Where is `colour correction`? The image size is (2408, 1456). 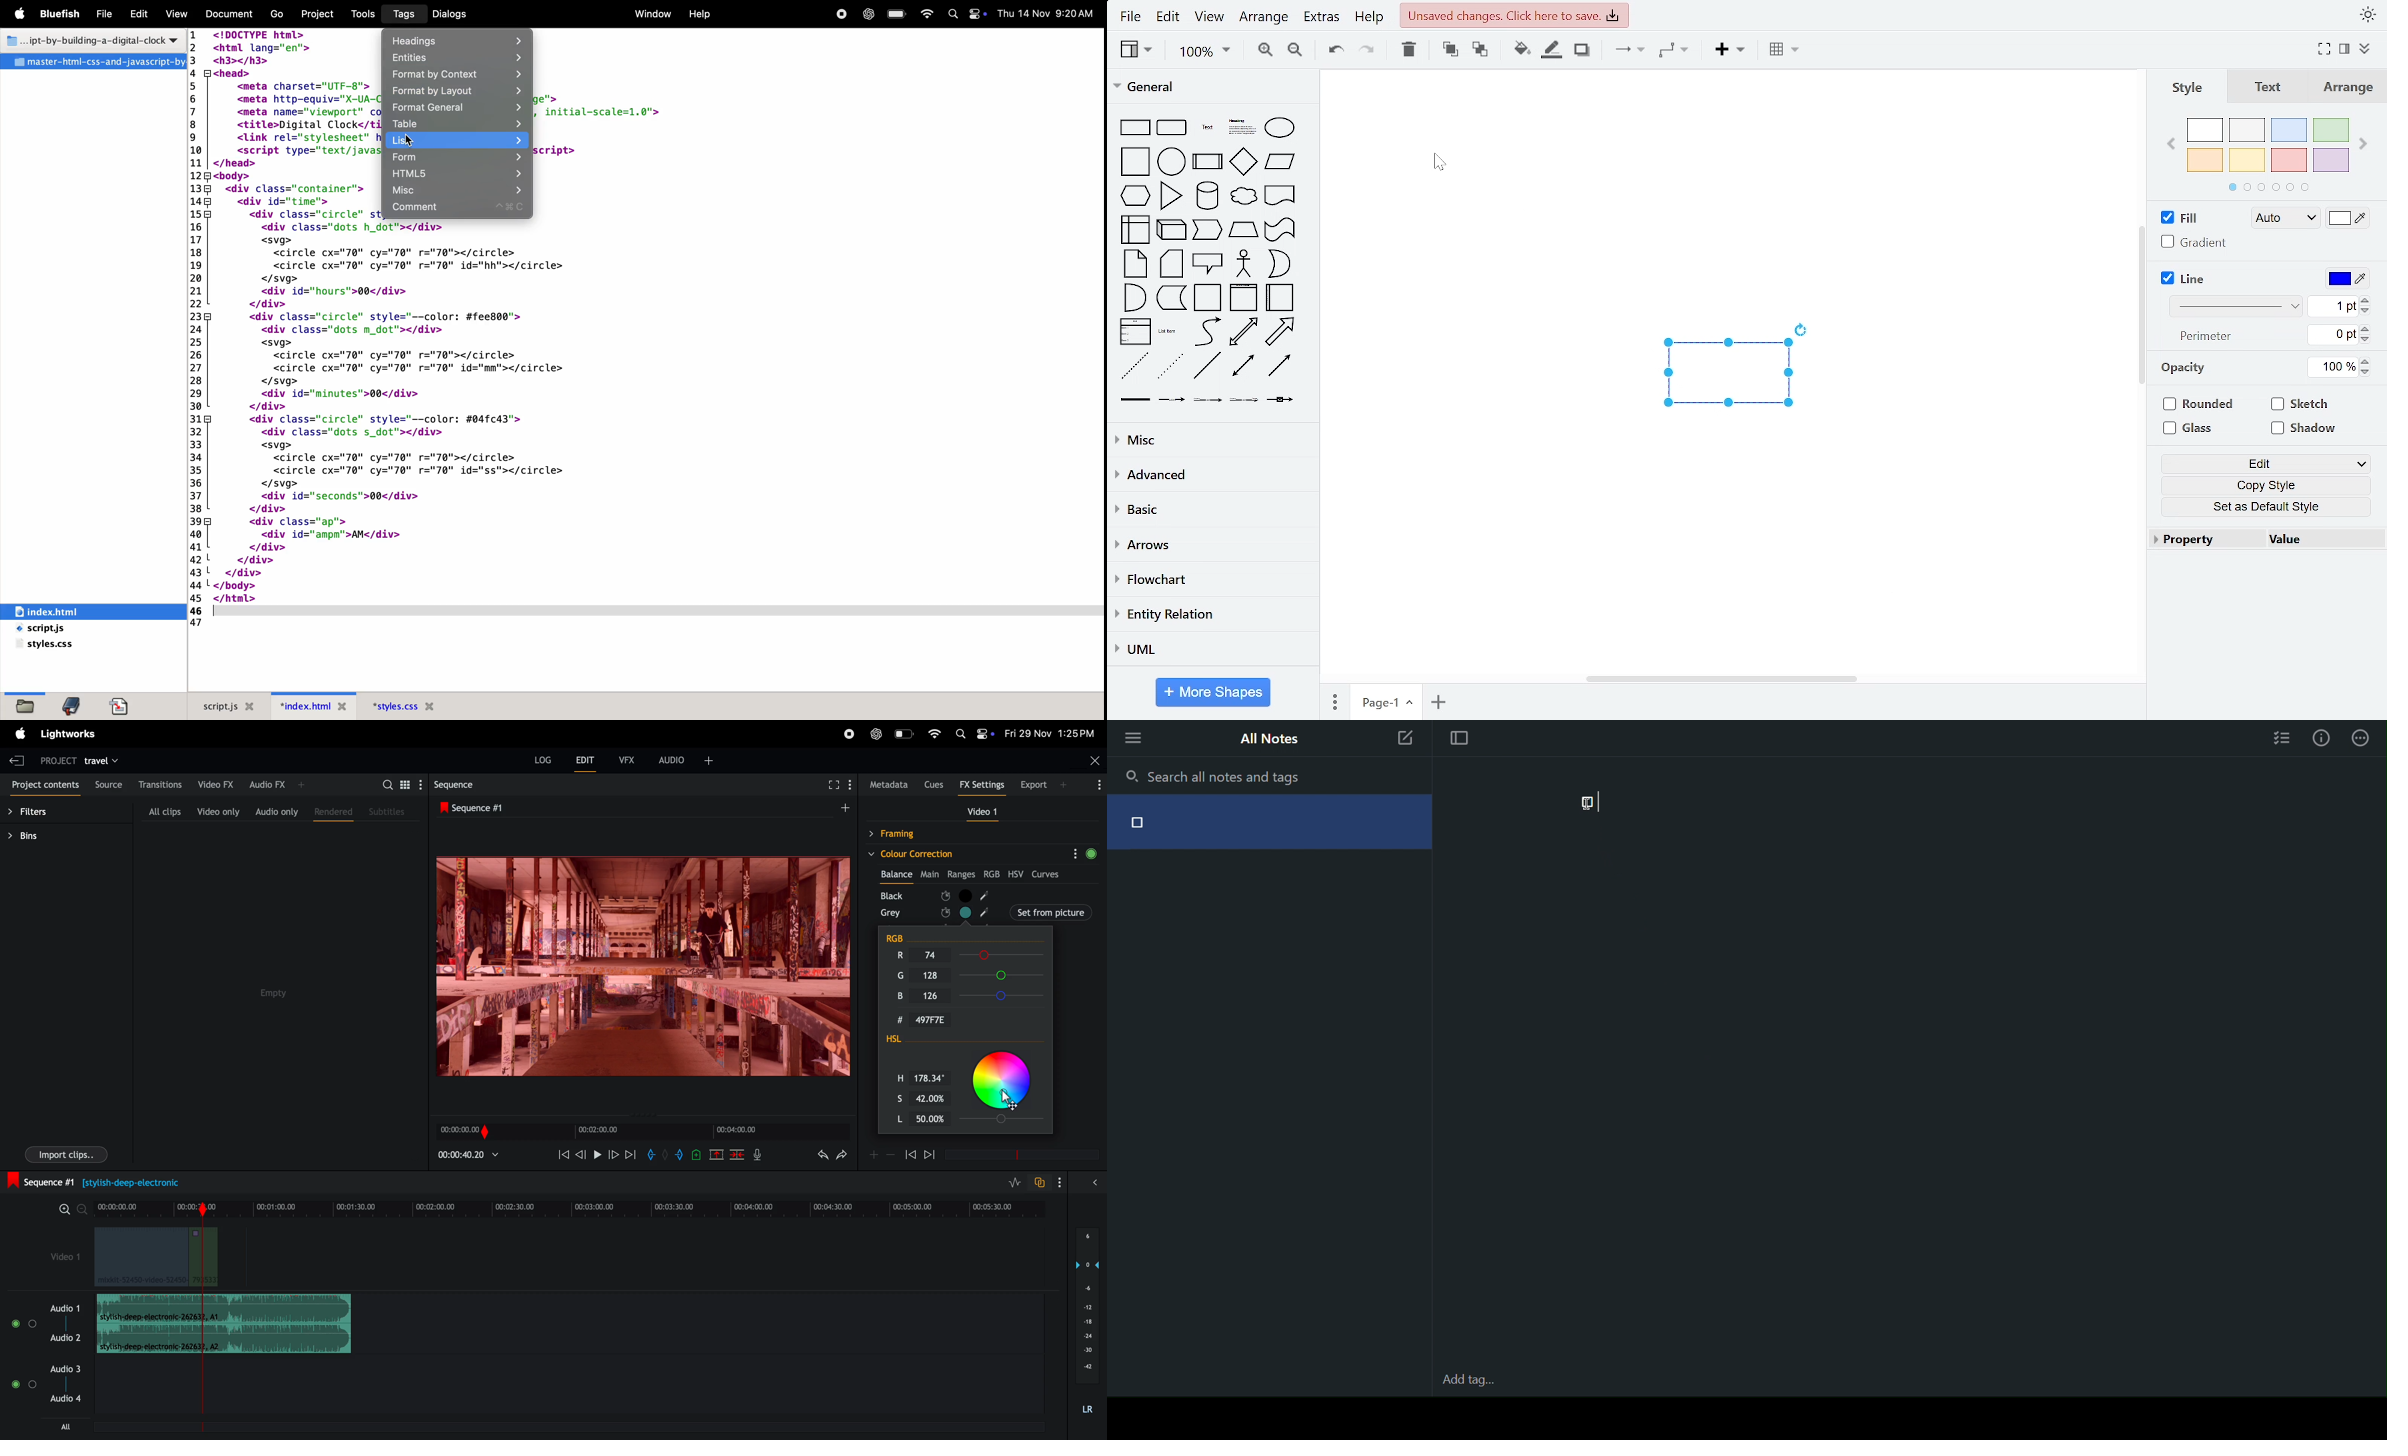 colour correction is located at coordinates (970, 853).